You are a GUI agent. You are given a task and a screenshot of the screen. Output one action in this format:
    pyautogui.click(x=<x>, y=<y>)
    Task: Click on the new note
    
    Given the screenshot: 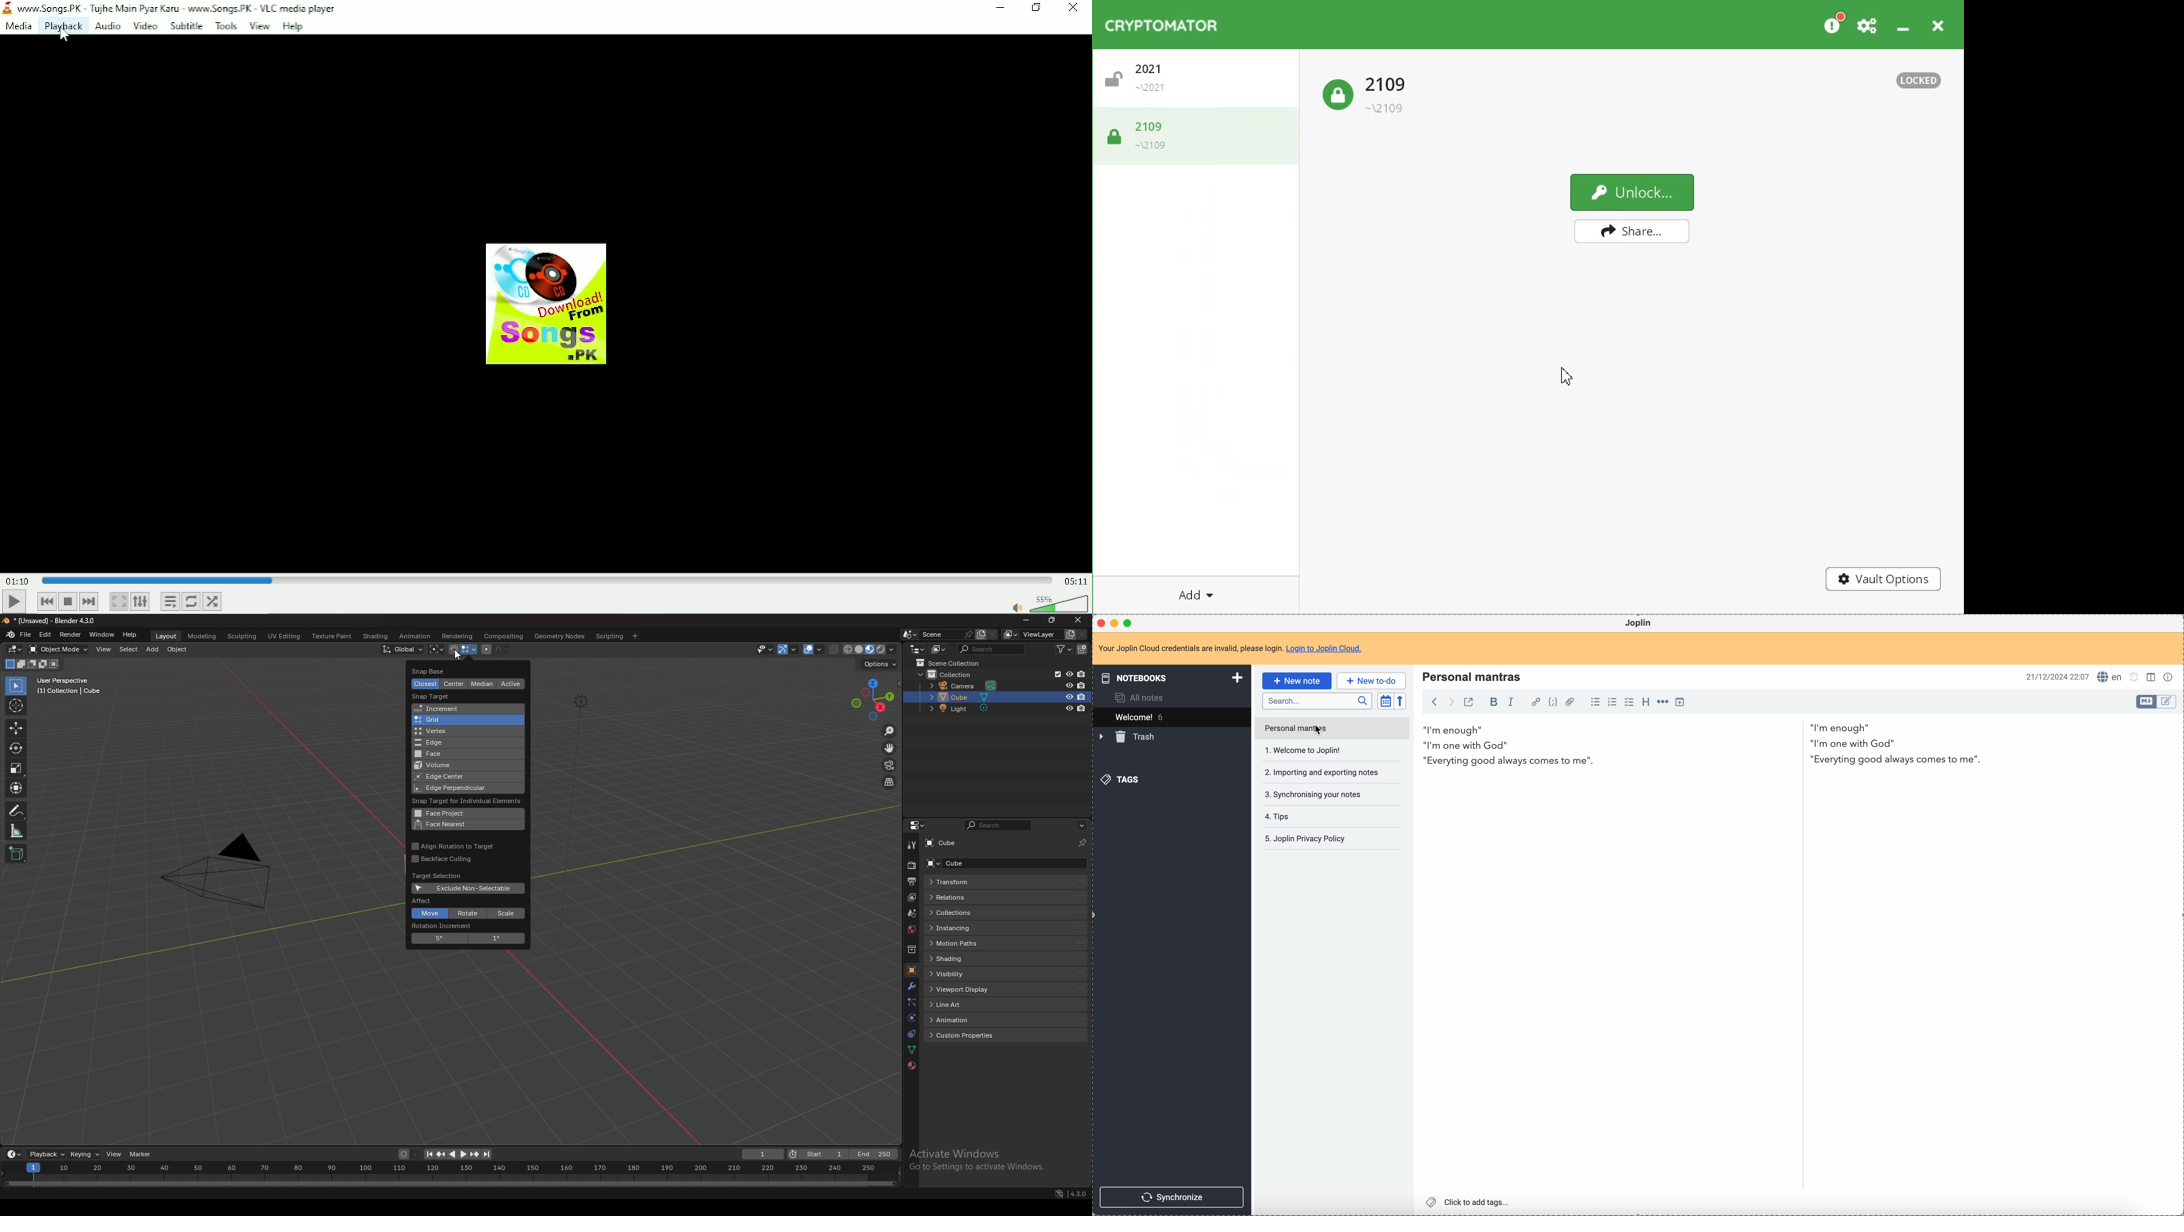 What is the action you would take?
    pyautogui.click(x=1296, y=681)
    